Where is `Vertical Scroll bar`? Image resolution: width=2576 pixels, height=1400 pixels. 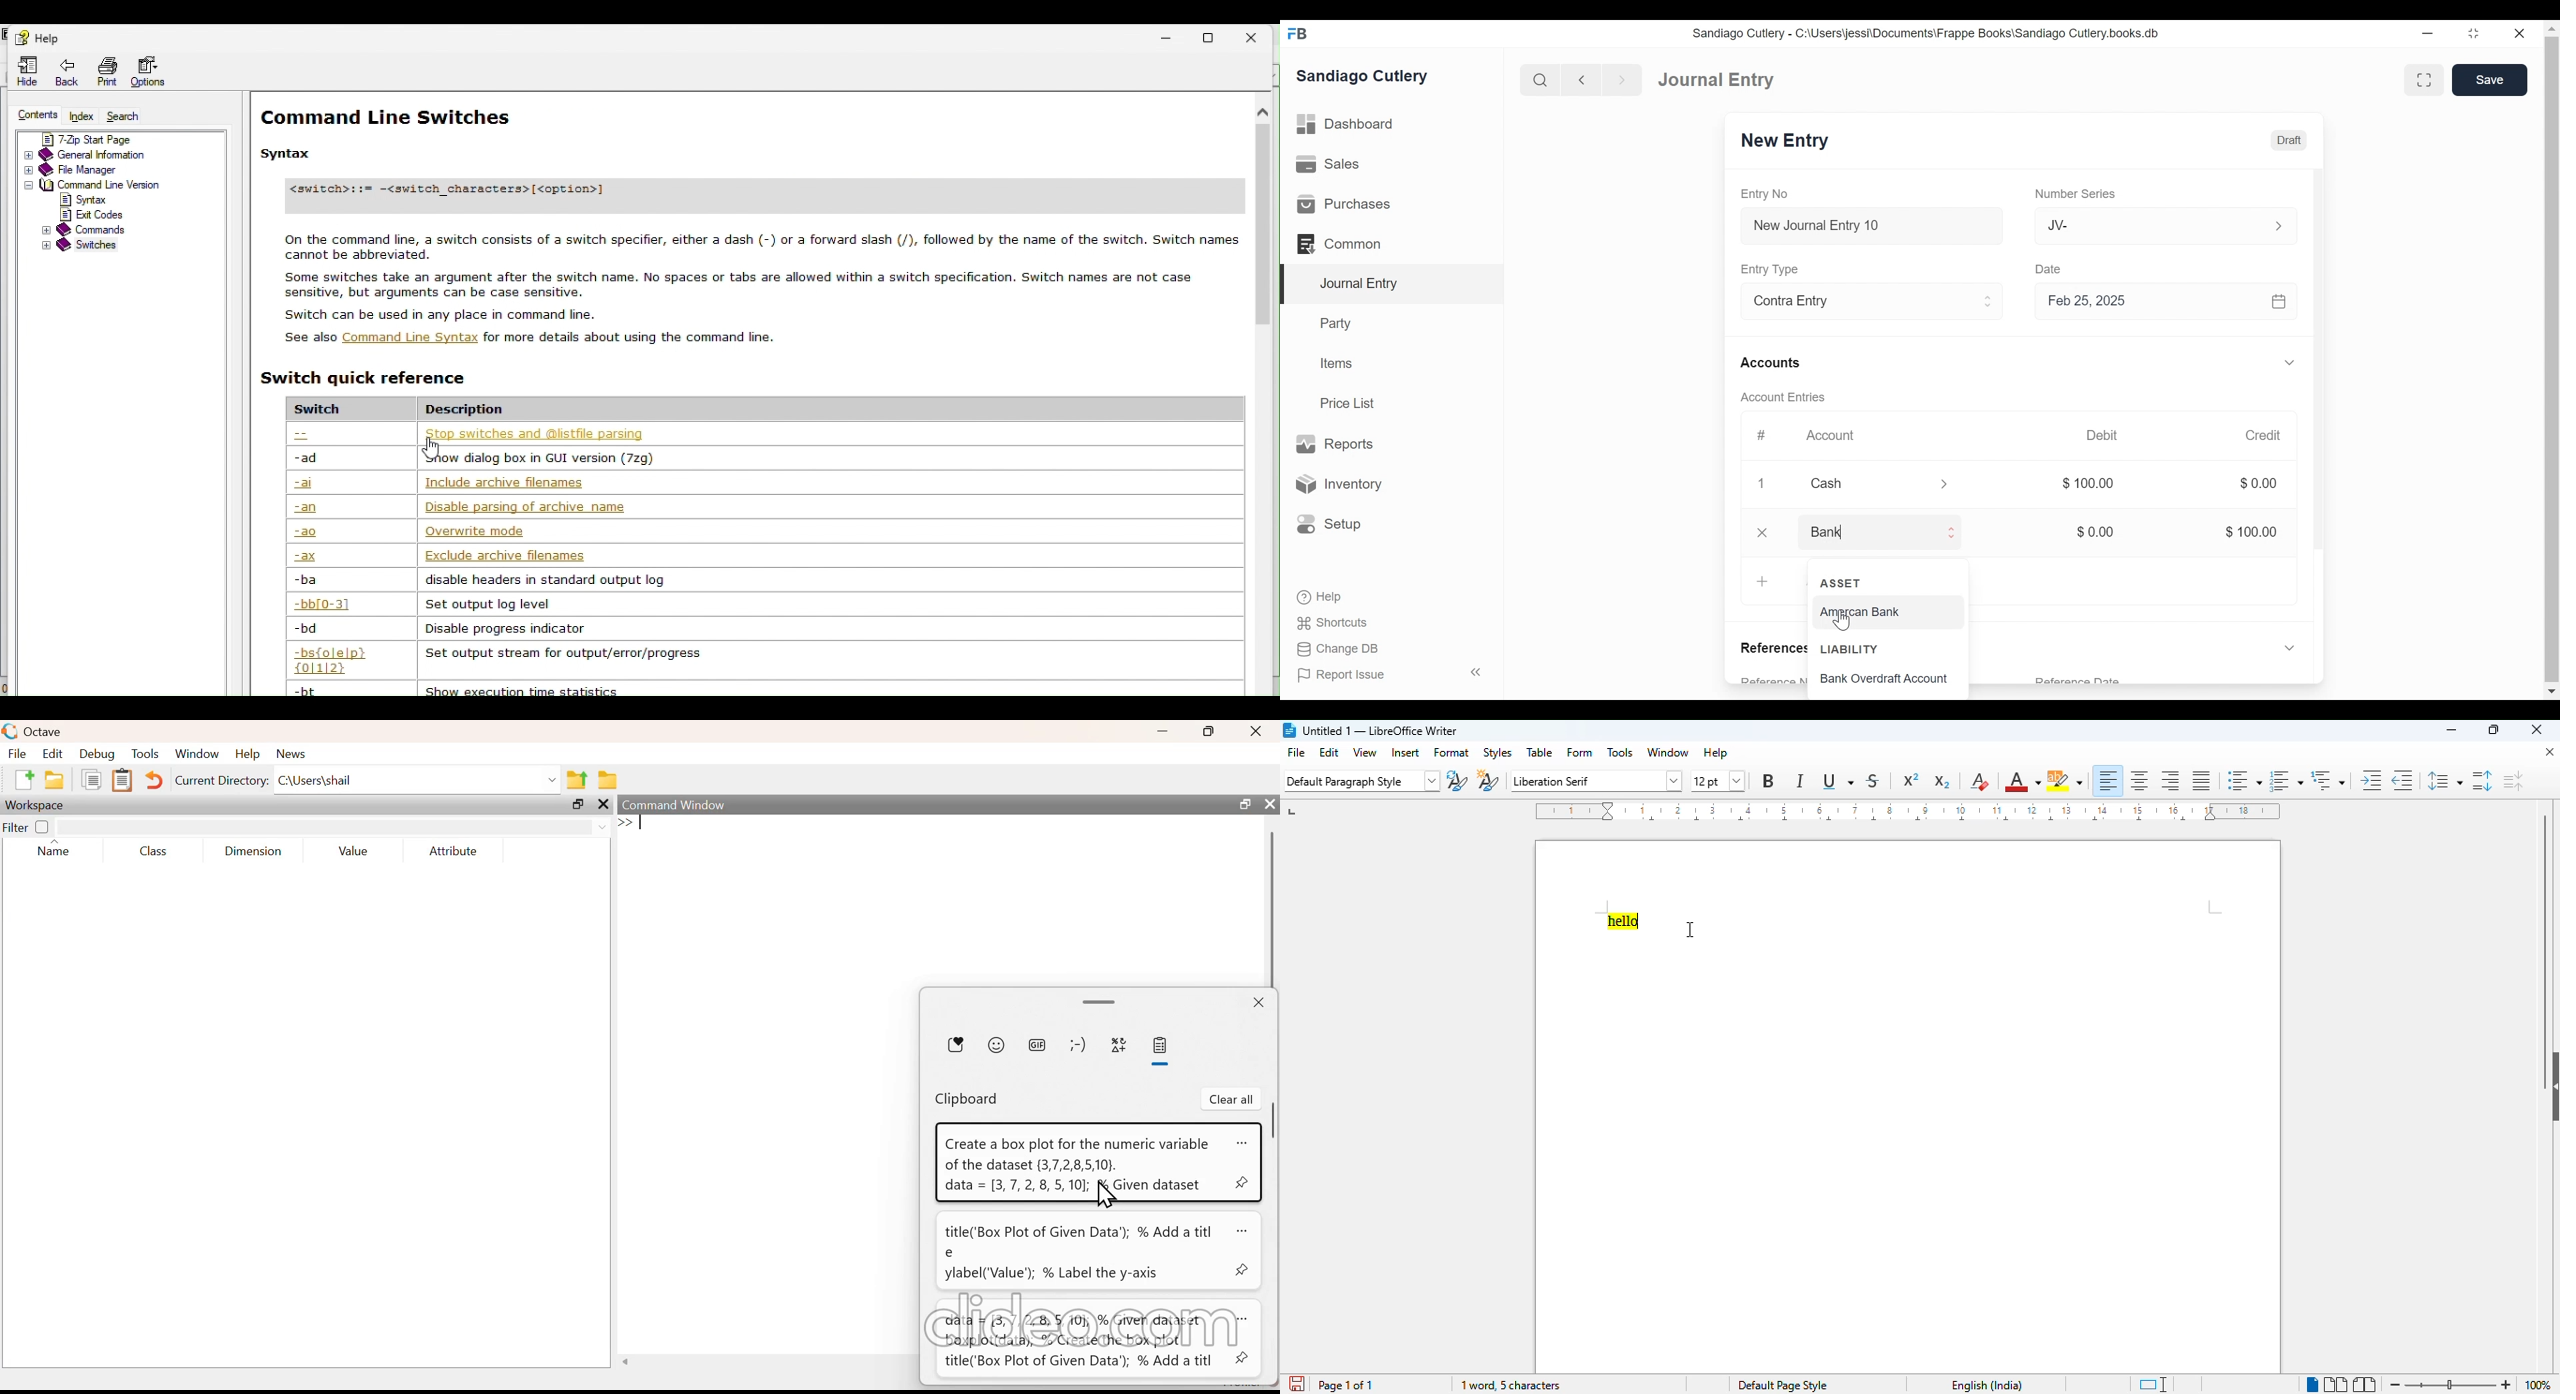 Vertical Scroll bar is located at coordinates (2322, 381).